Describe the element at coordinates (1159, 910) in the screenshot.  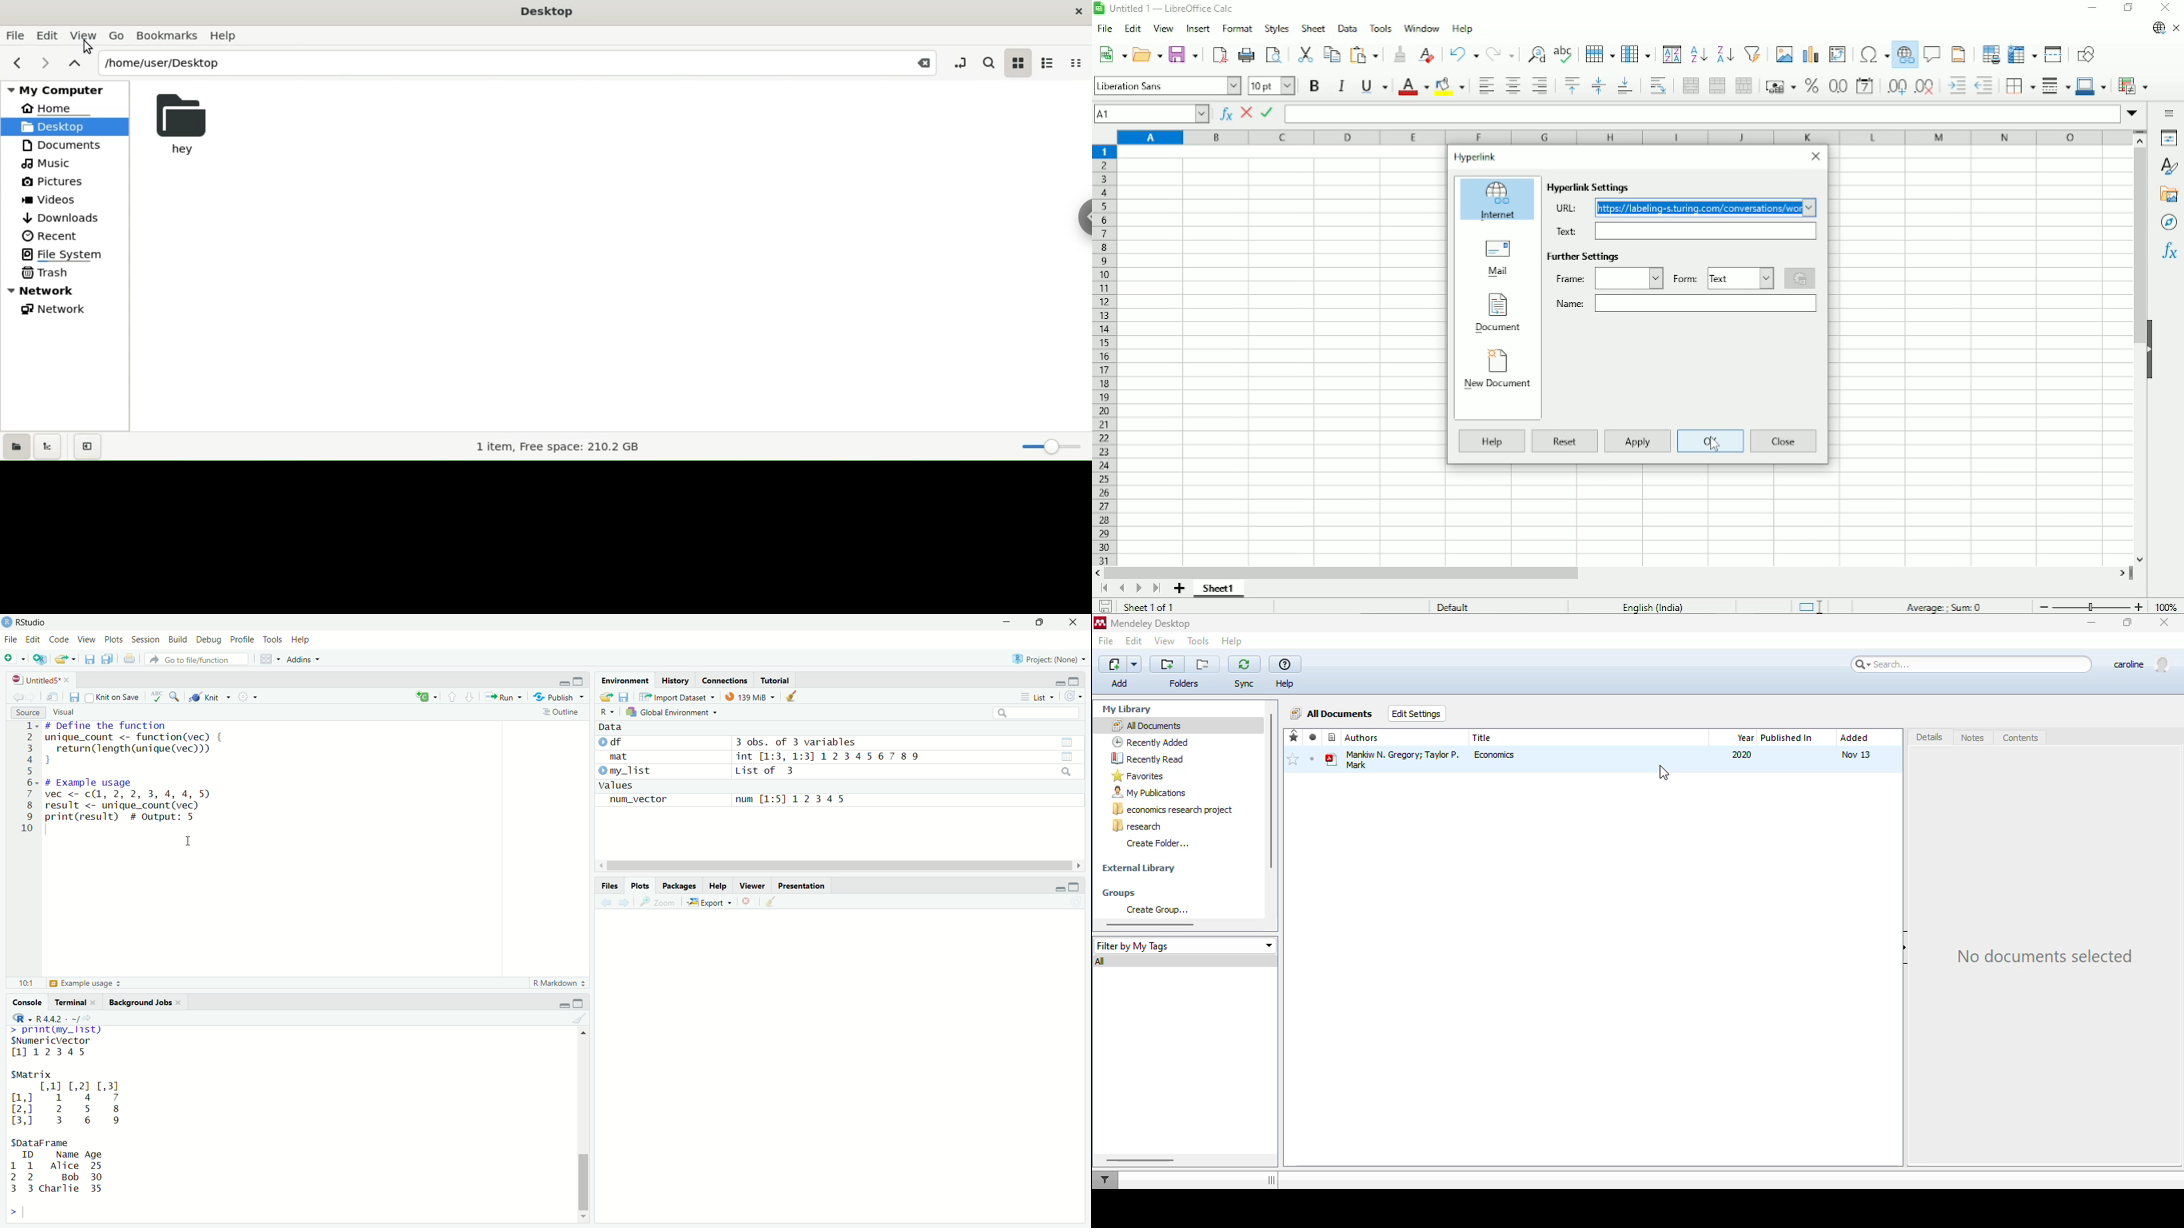
I see `create group` at that location.